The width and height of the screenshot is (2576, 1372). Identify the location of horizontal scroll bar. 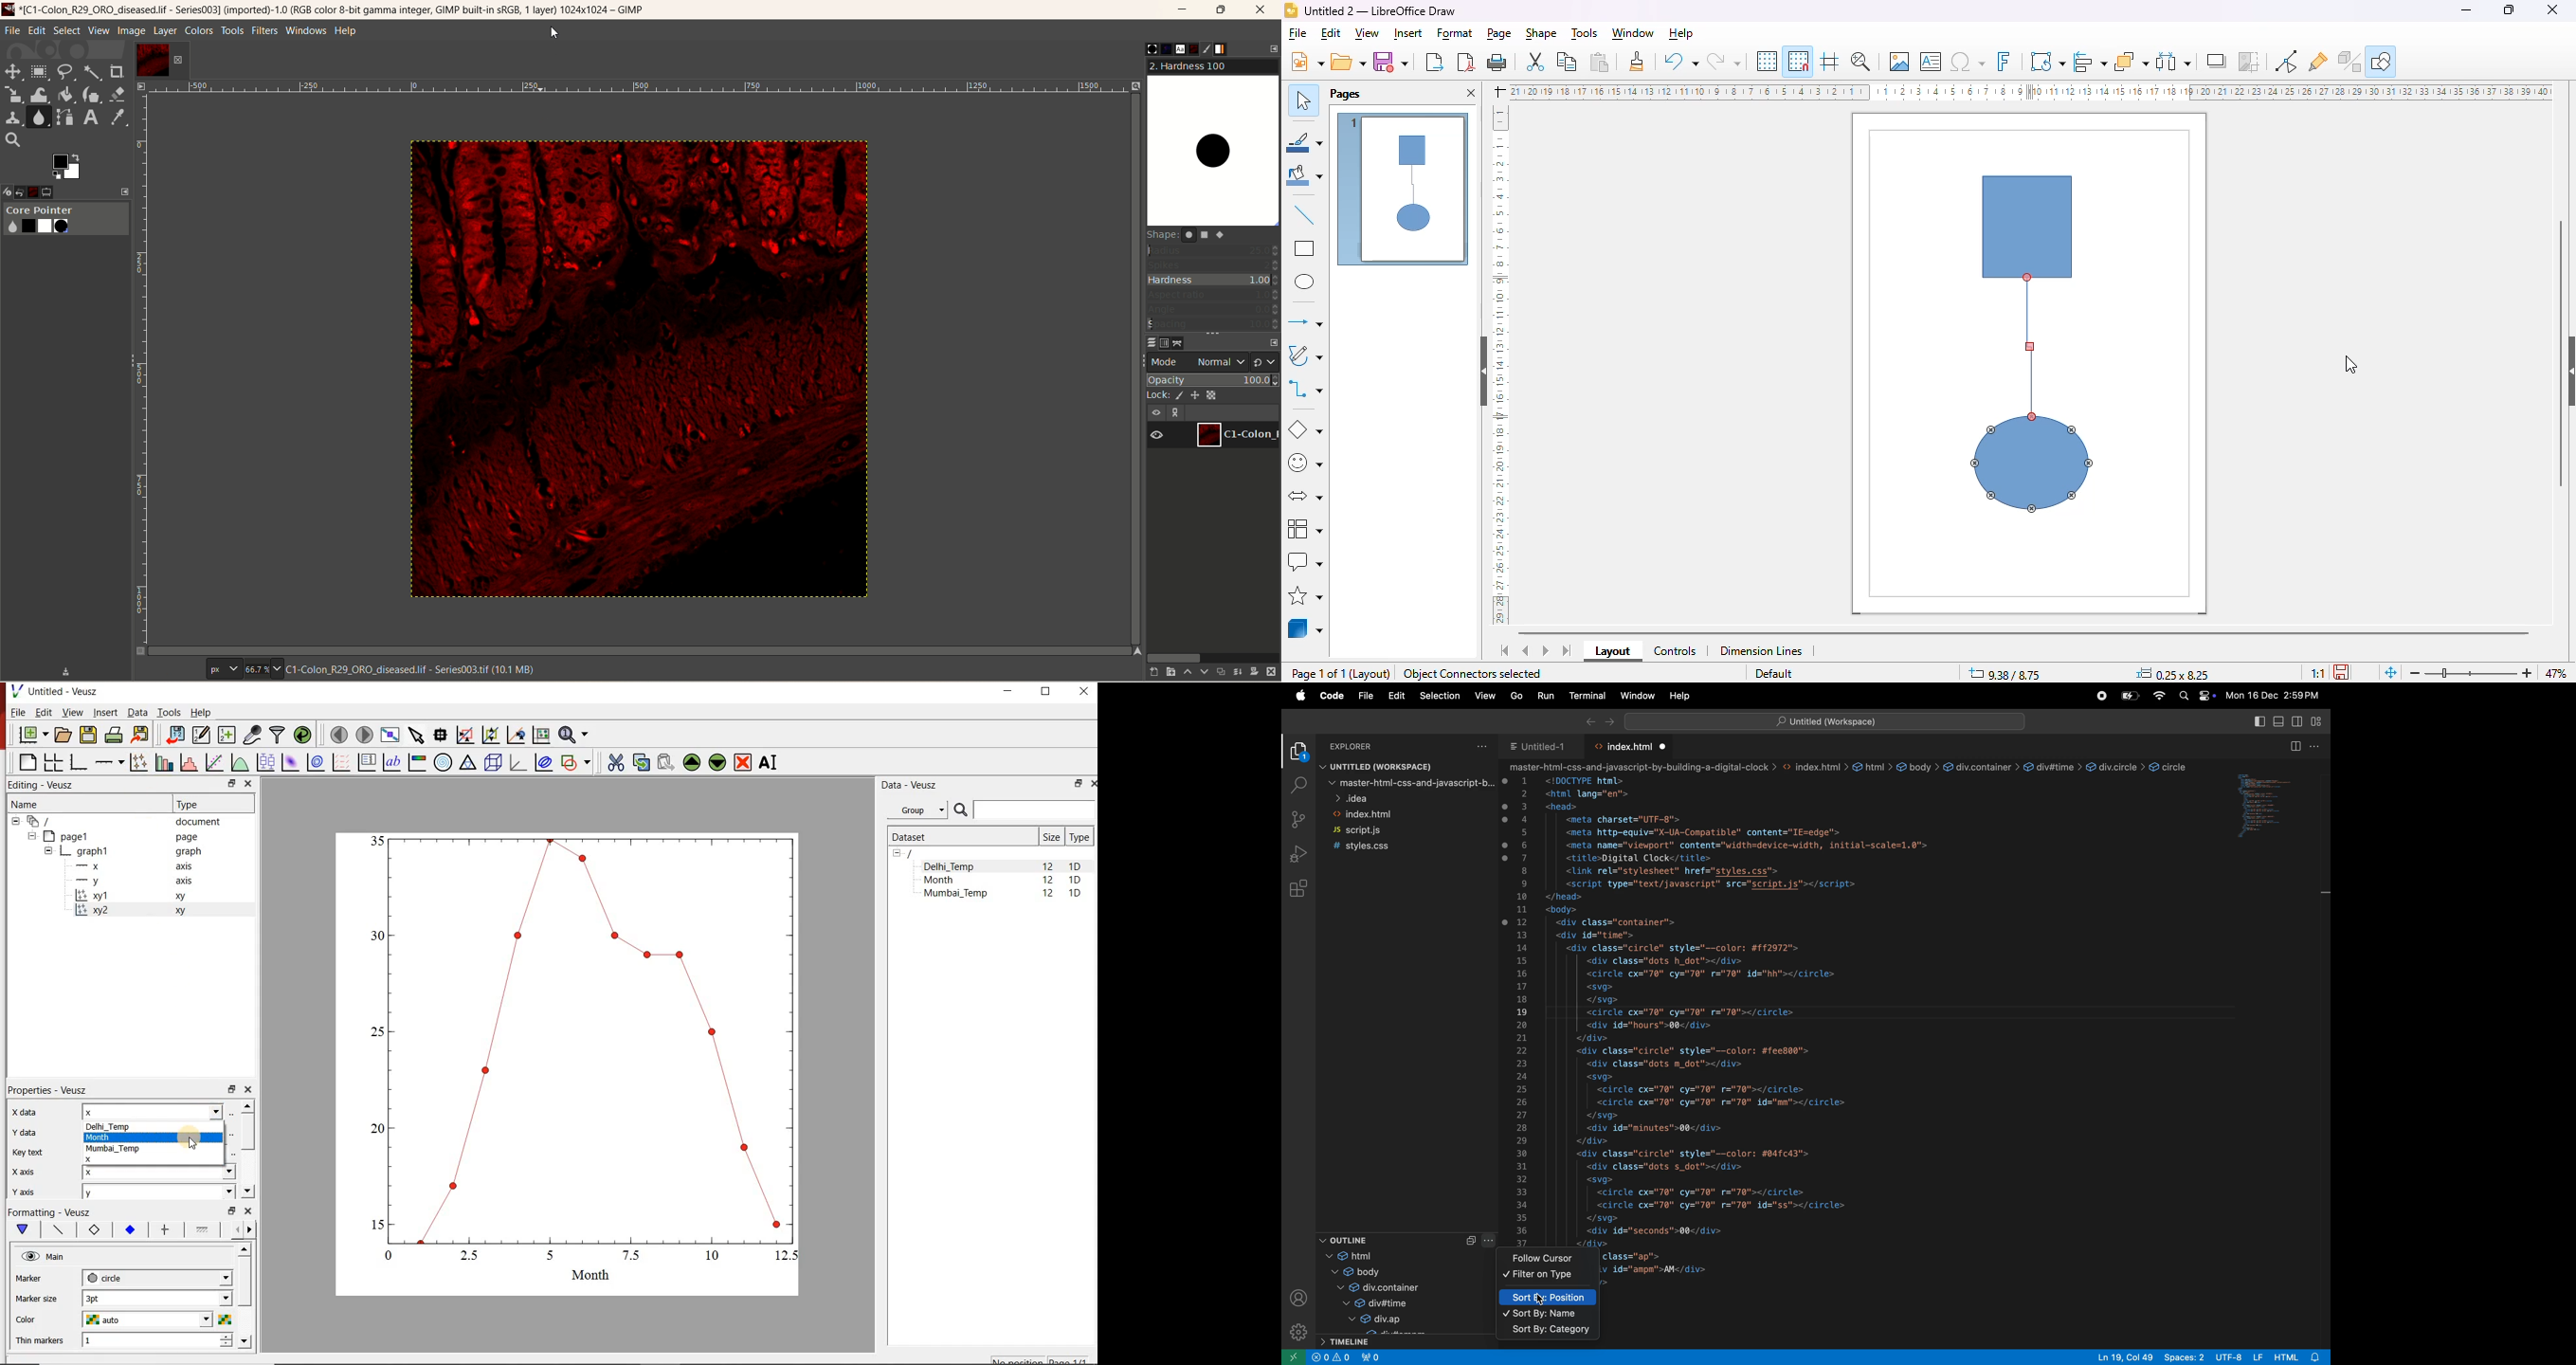
(2027, 630).